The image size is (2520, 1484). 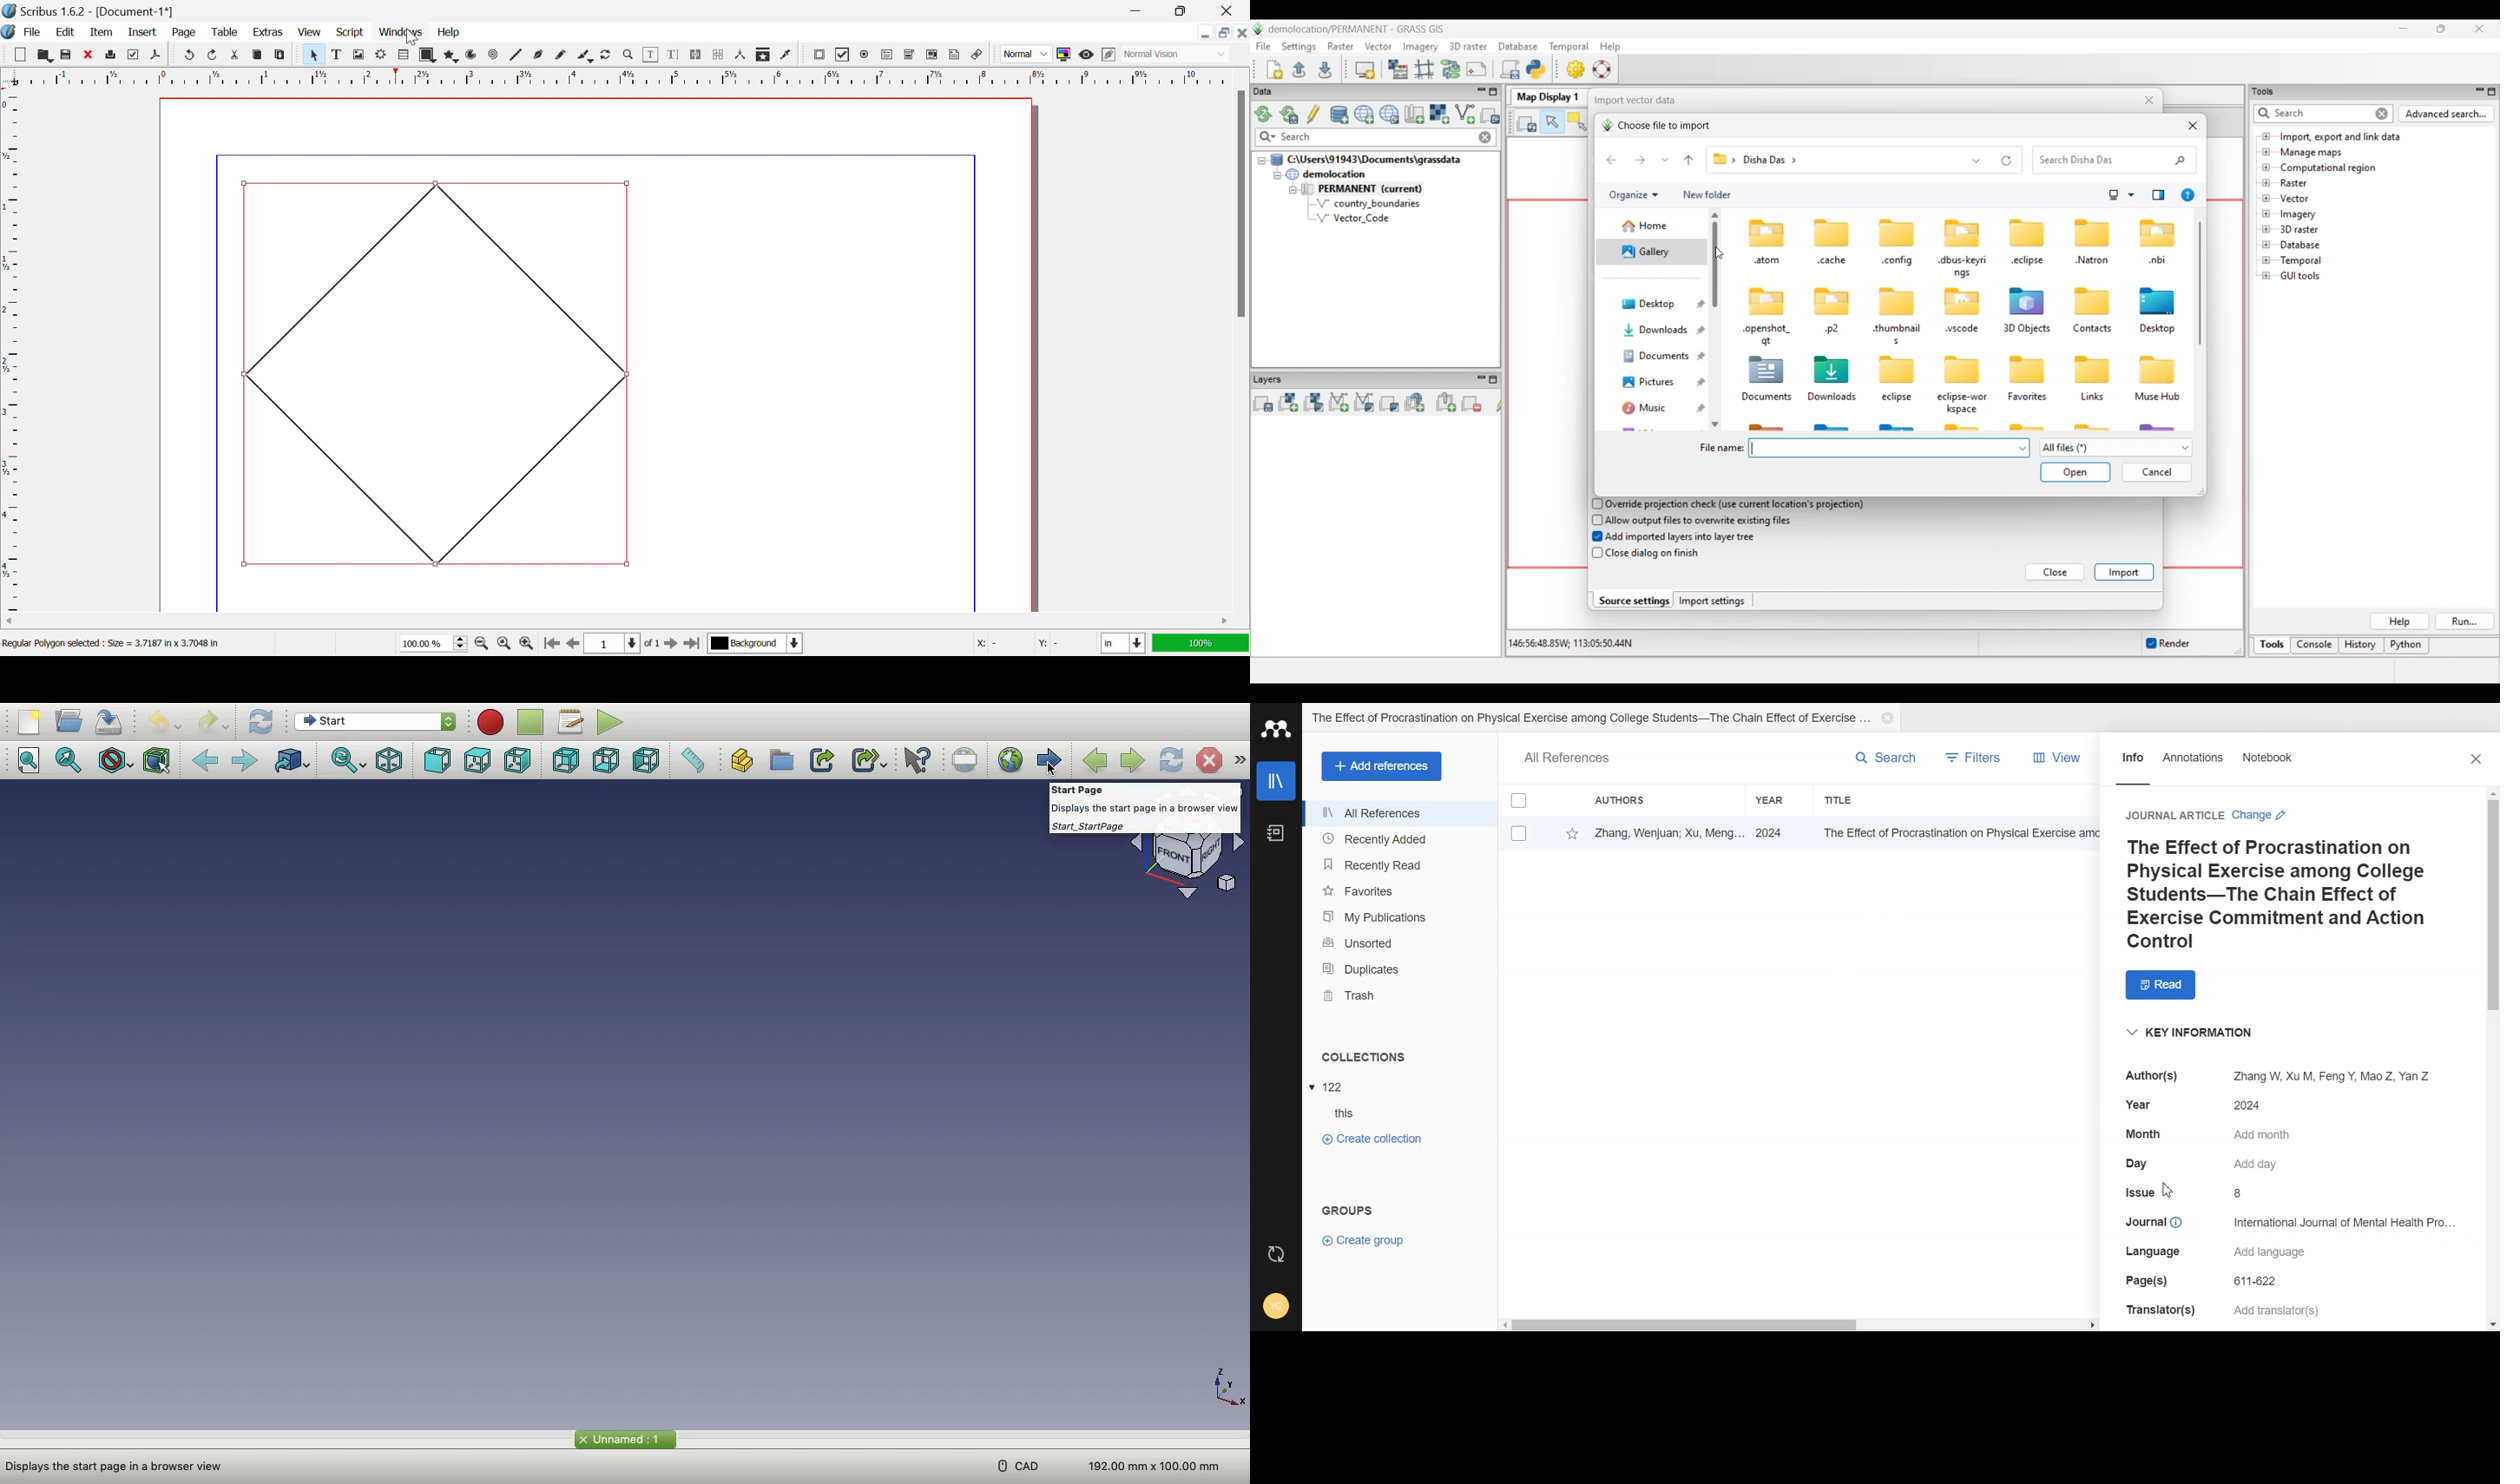 I want to click on Switch between workbenches, so click(x=378, y=723).